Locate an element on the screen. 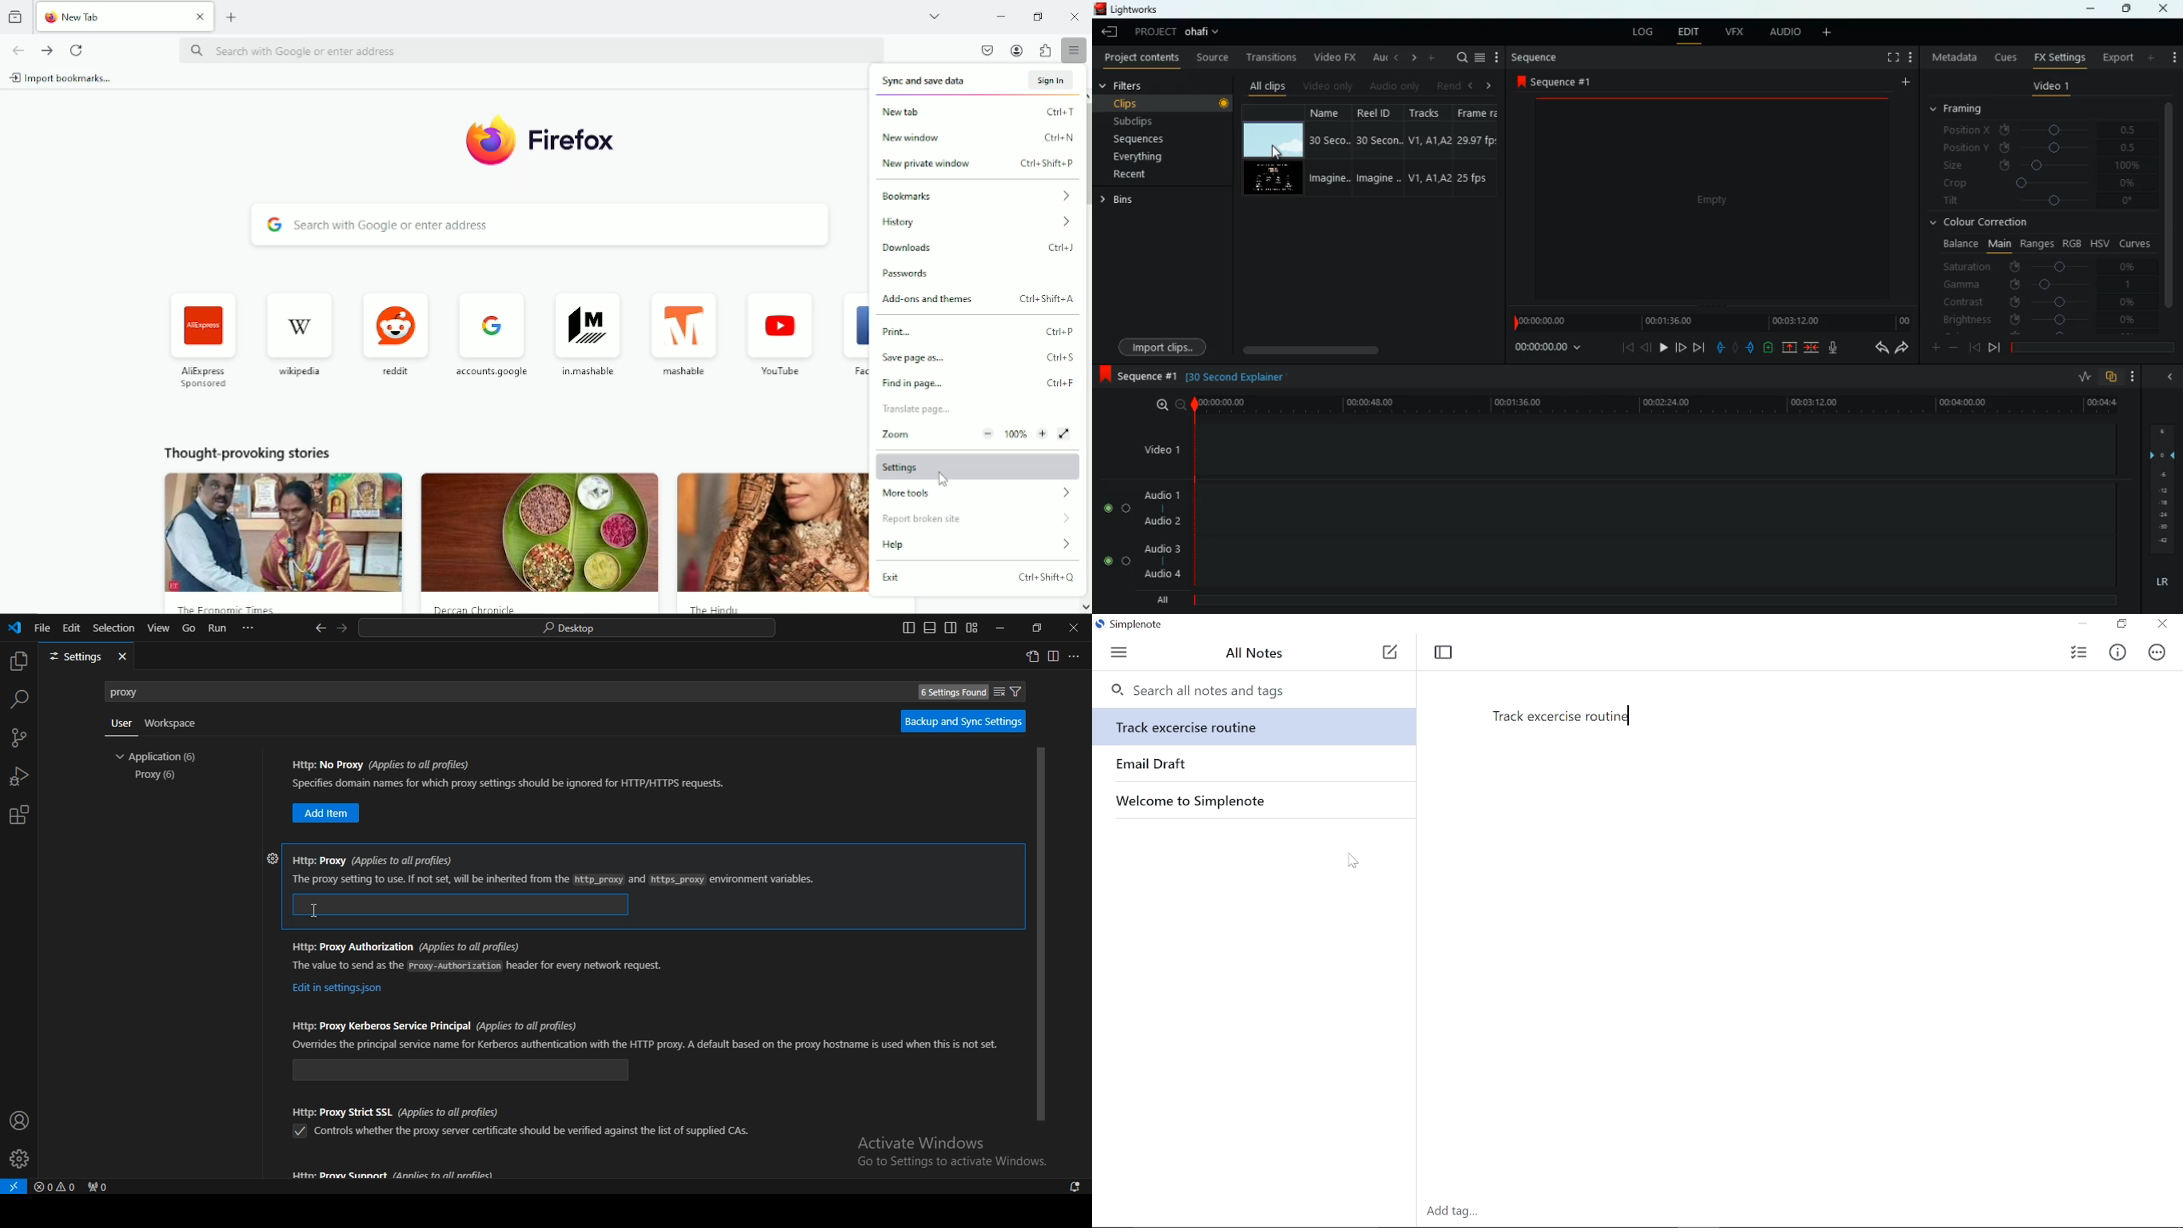 This screenshot has height=1232, width=2184. facebook is located at coordinates (860, 335).